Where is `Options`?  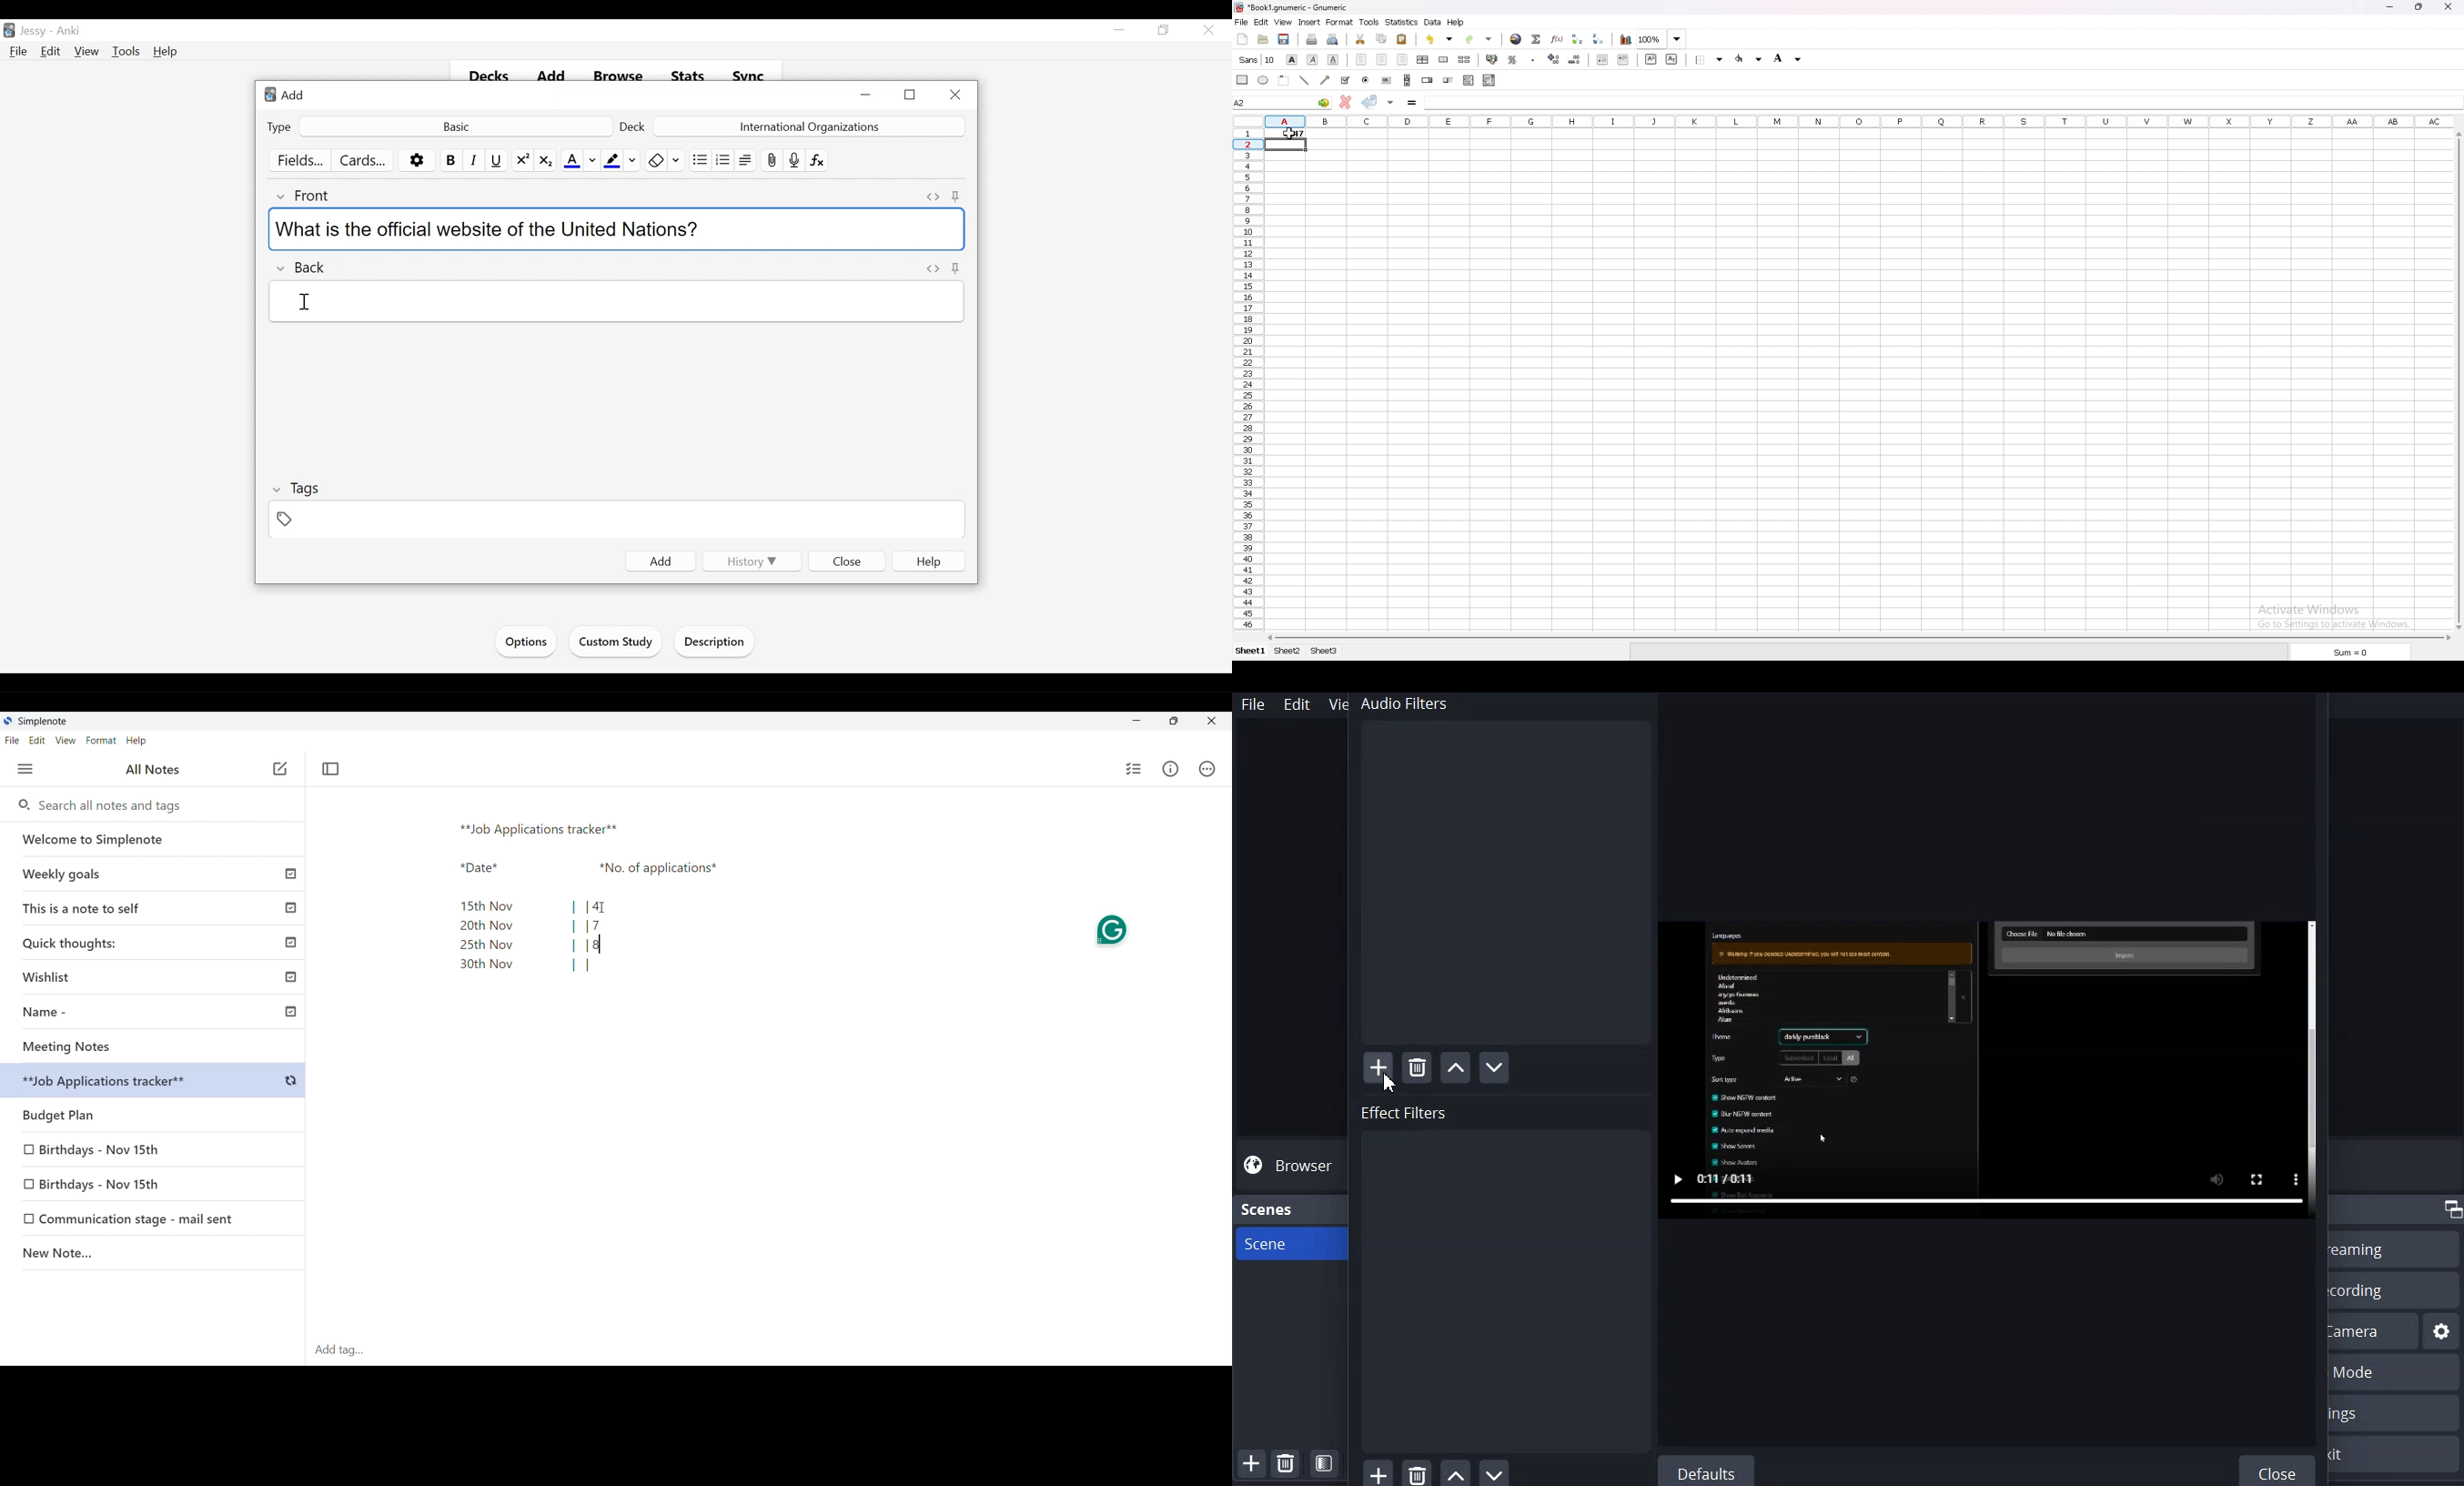 Options is located at coordinates (526, 642).